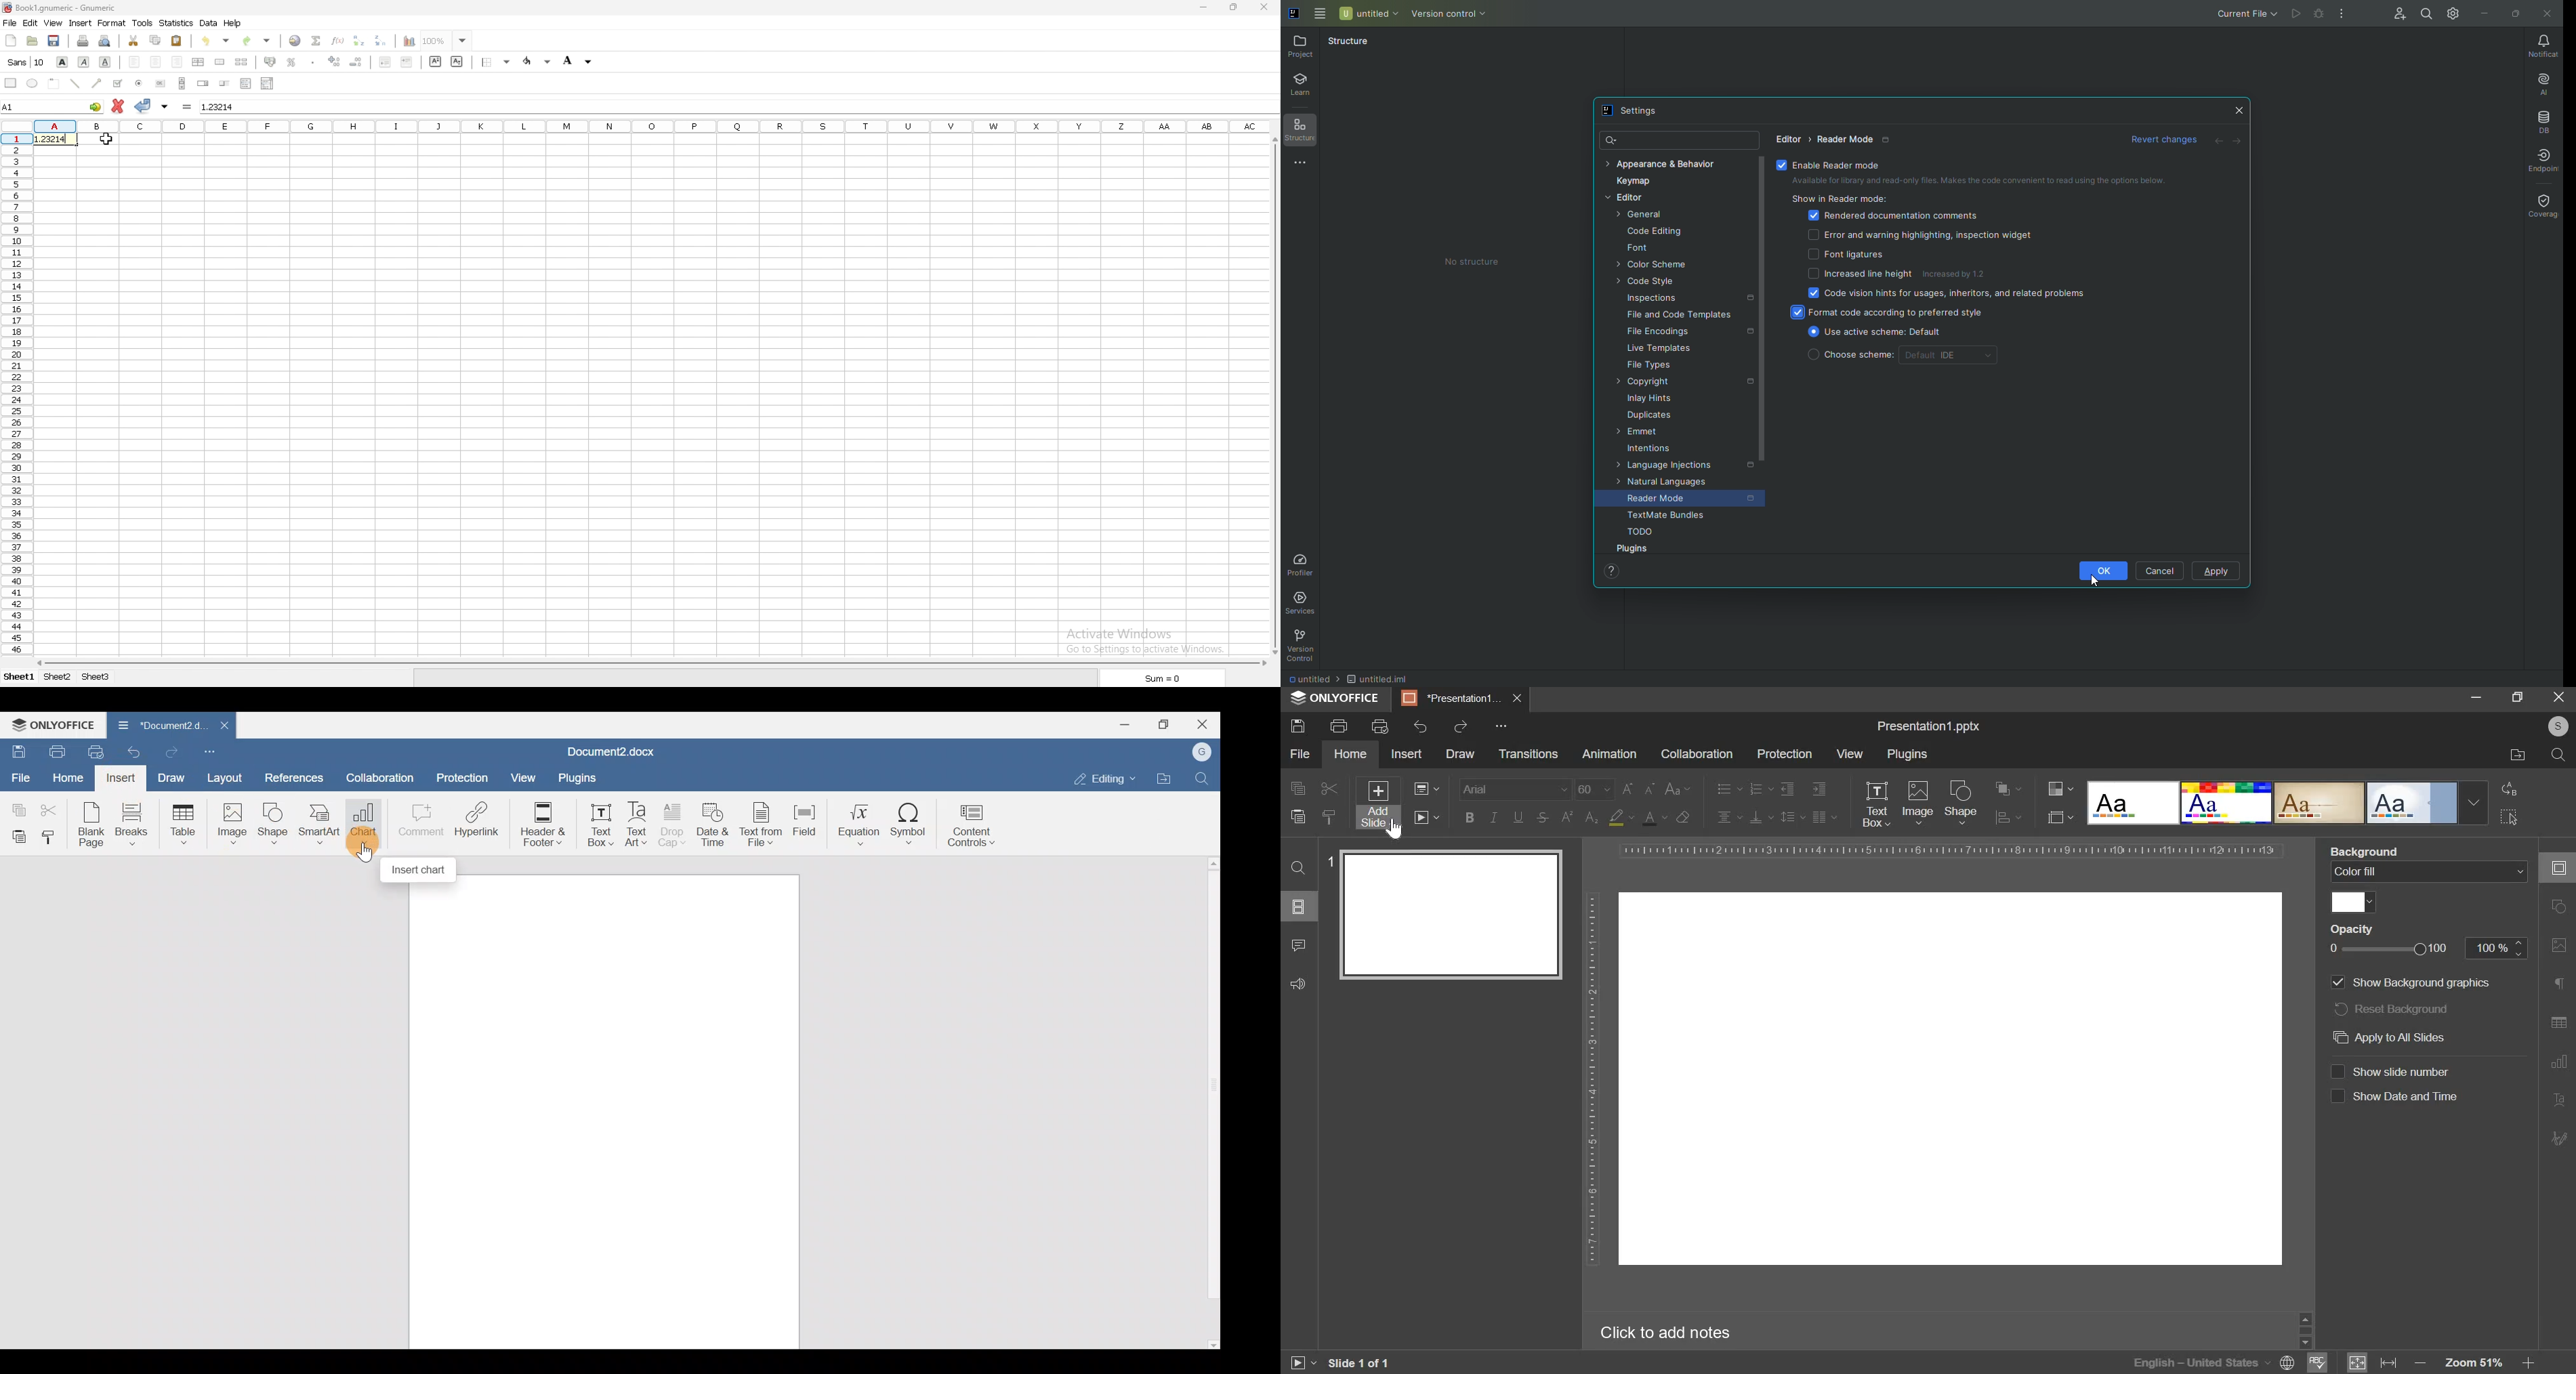 The height and width of the screenshot is (1400, 2576). What do you see at coordinates (100, 749) in the screenshot?
I see `Quick print` at bounding box center [100, 749].